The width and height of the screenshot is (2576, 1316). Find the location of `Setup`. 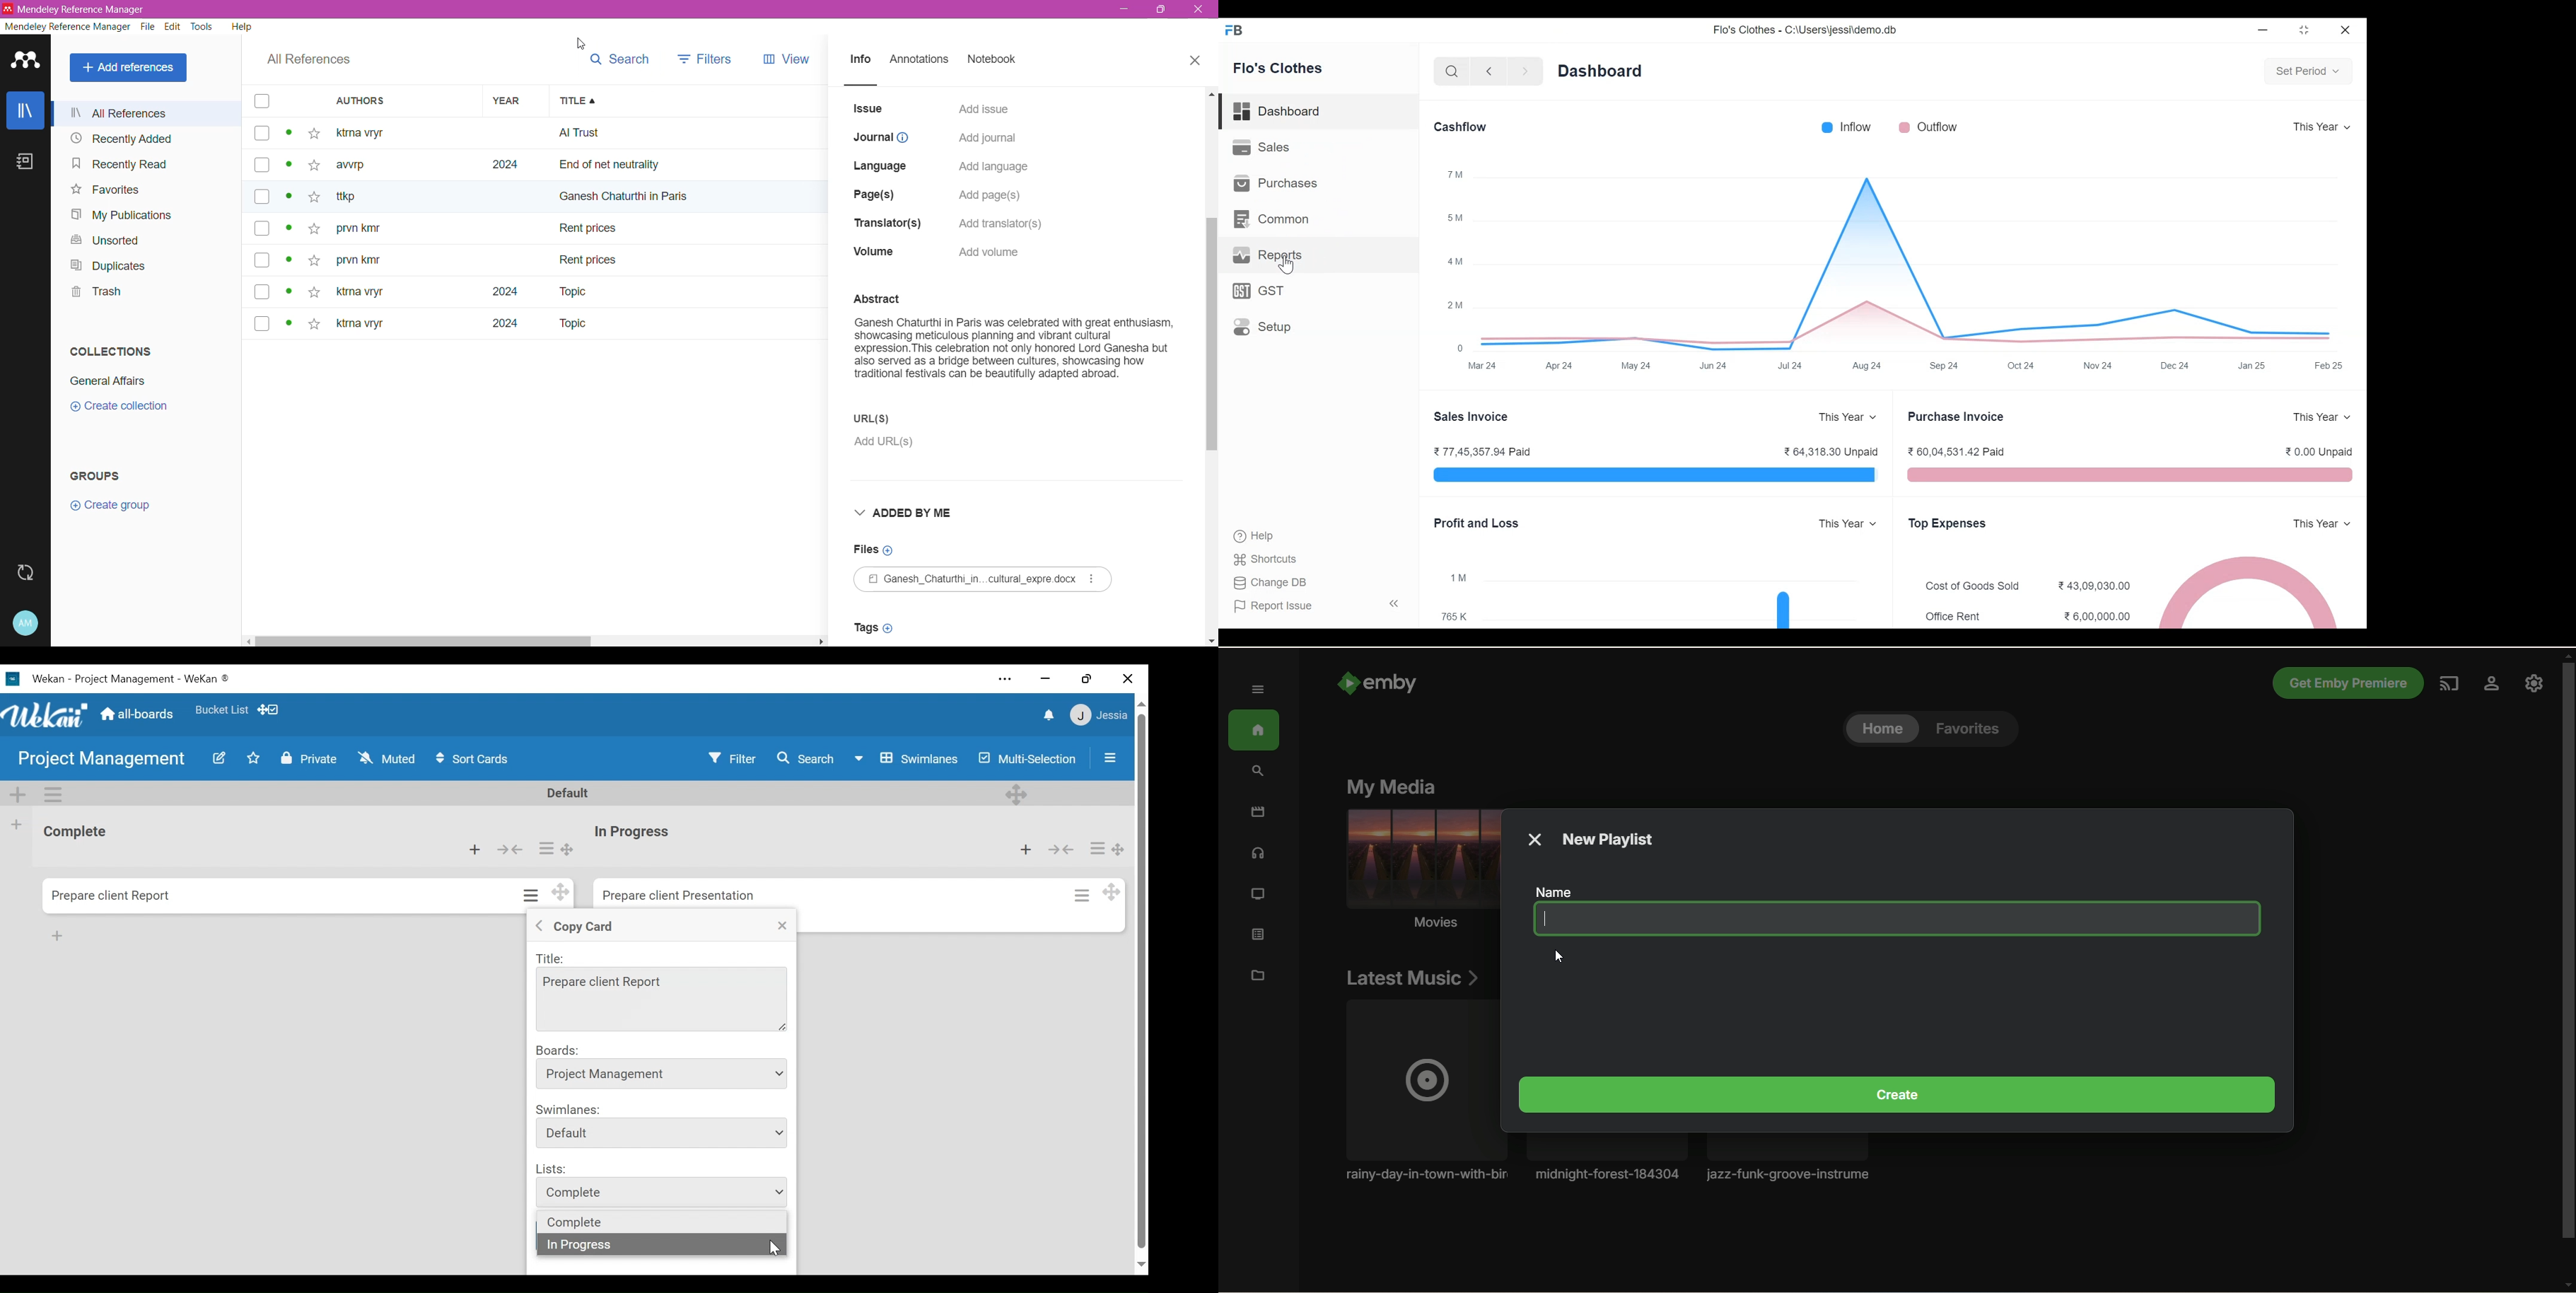

Setup is located at coordinates (1263, 326).